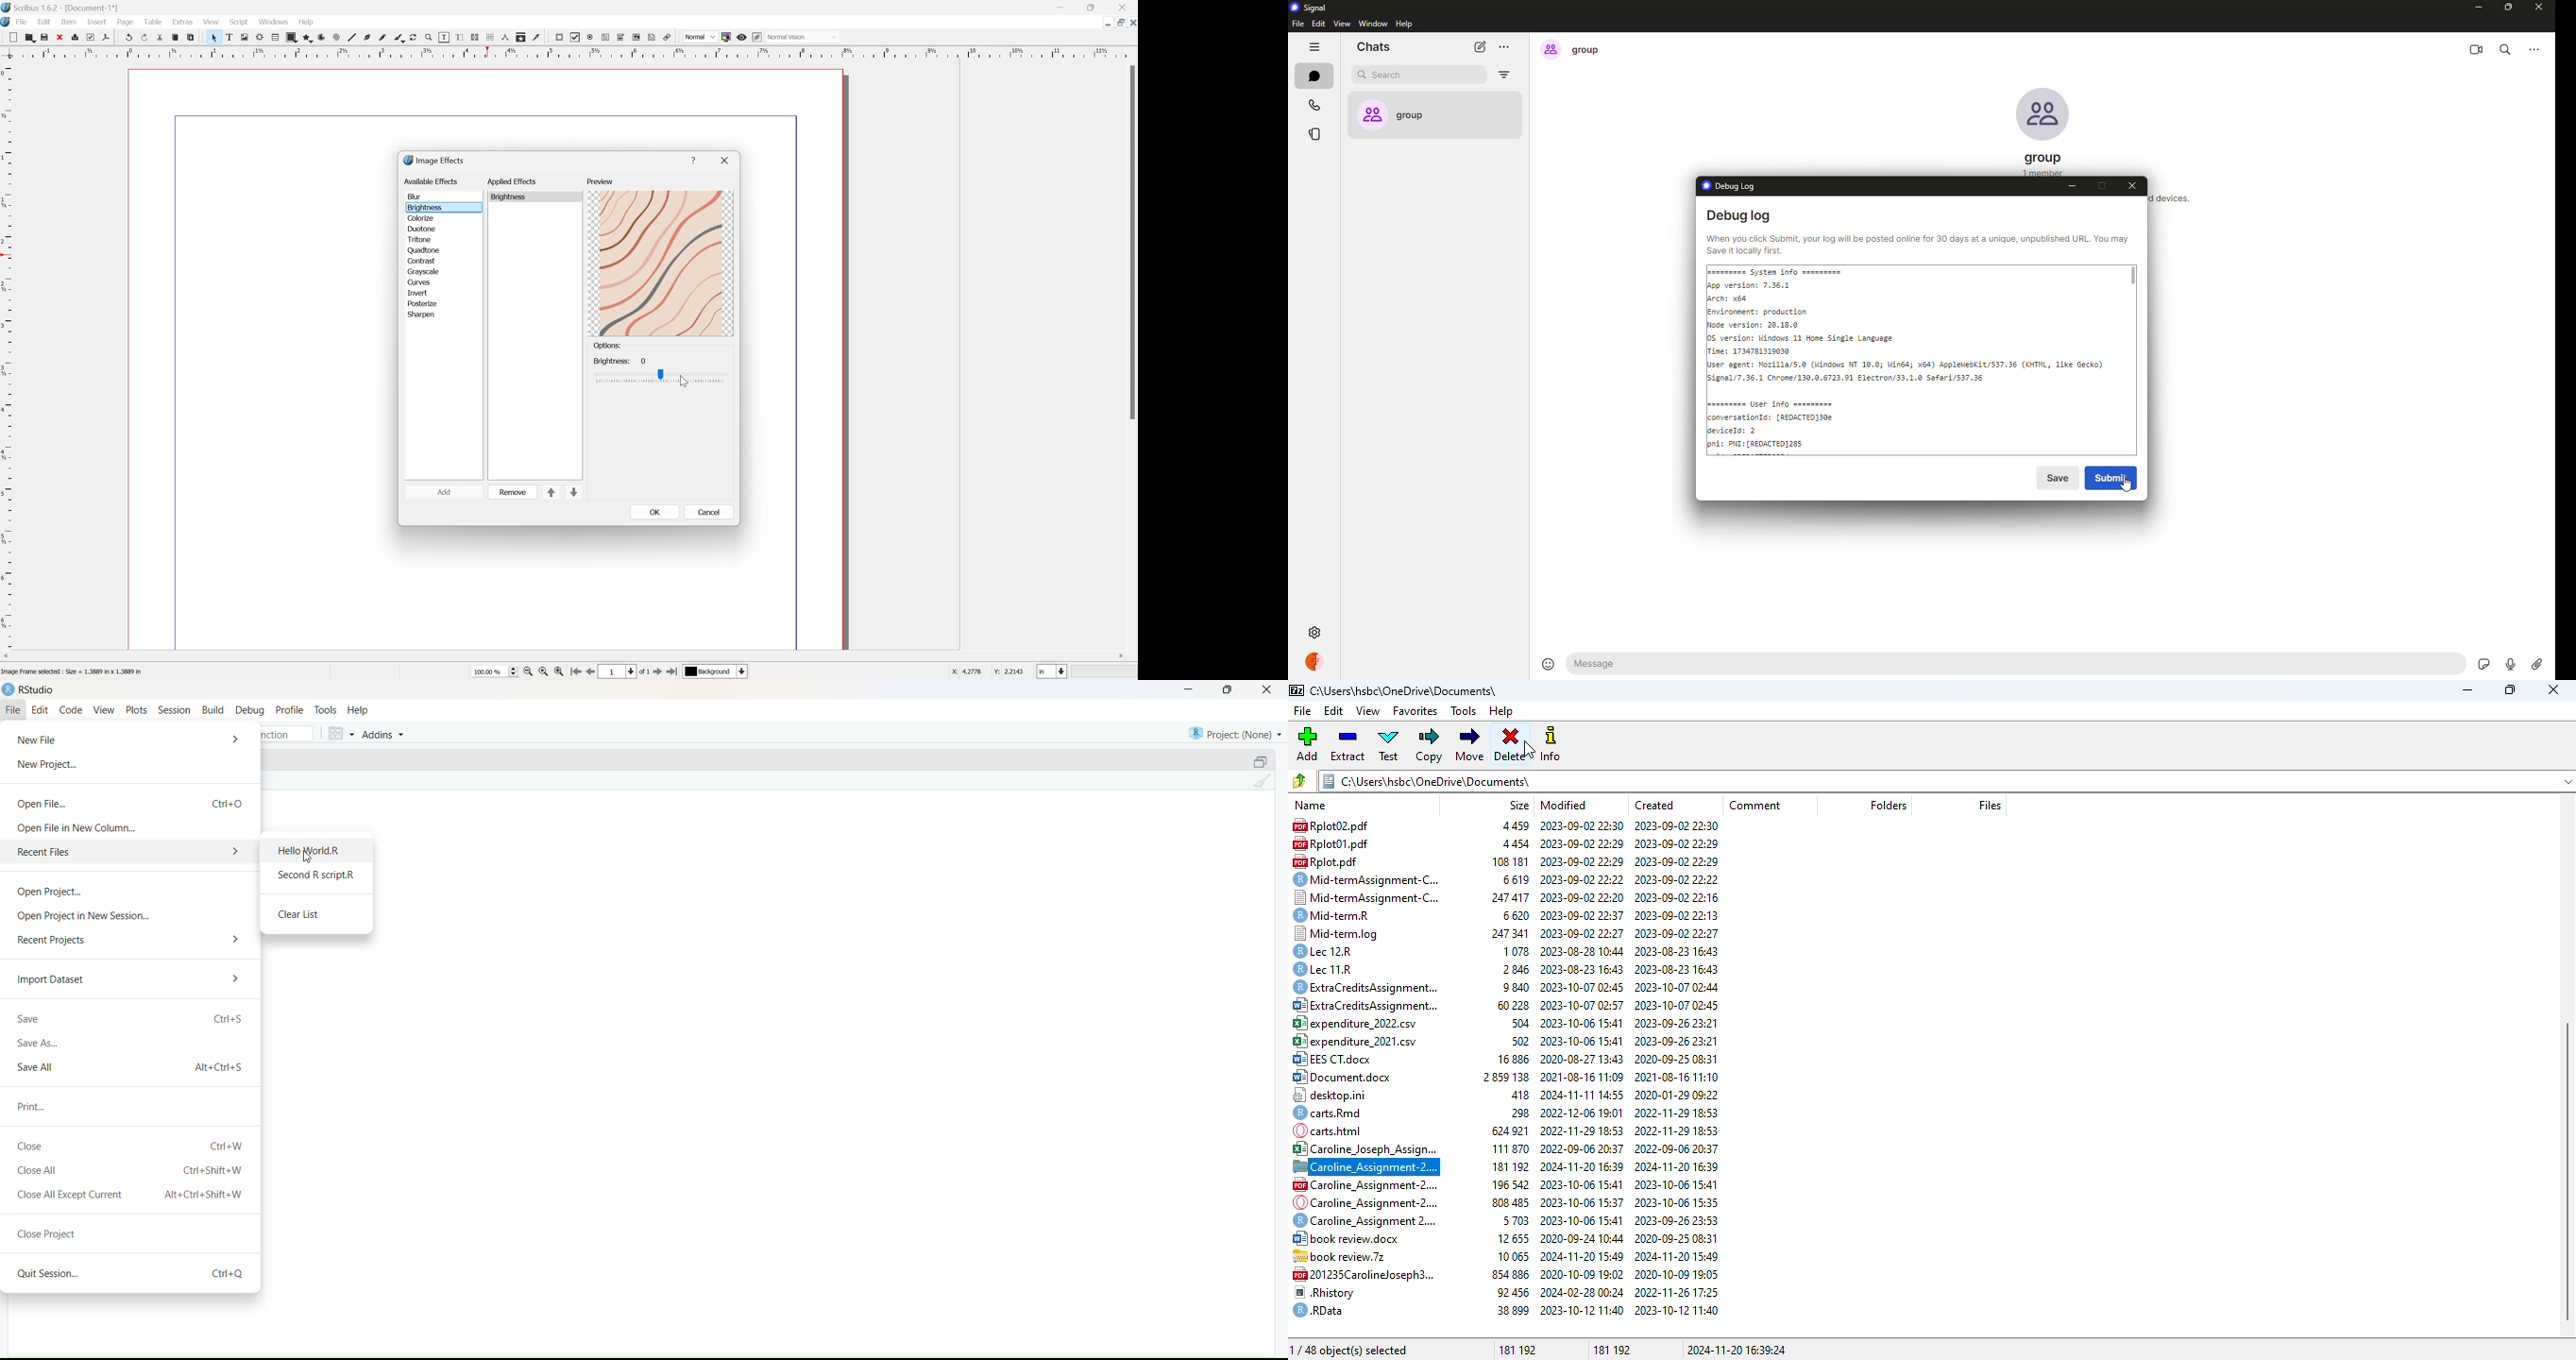 The image size is (2576, 1372). What do you see at coordinates (327, 710) in the screenshot?
I see `Tools` at bounding box center [327, 710].